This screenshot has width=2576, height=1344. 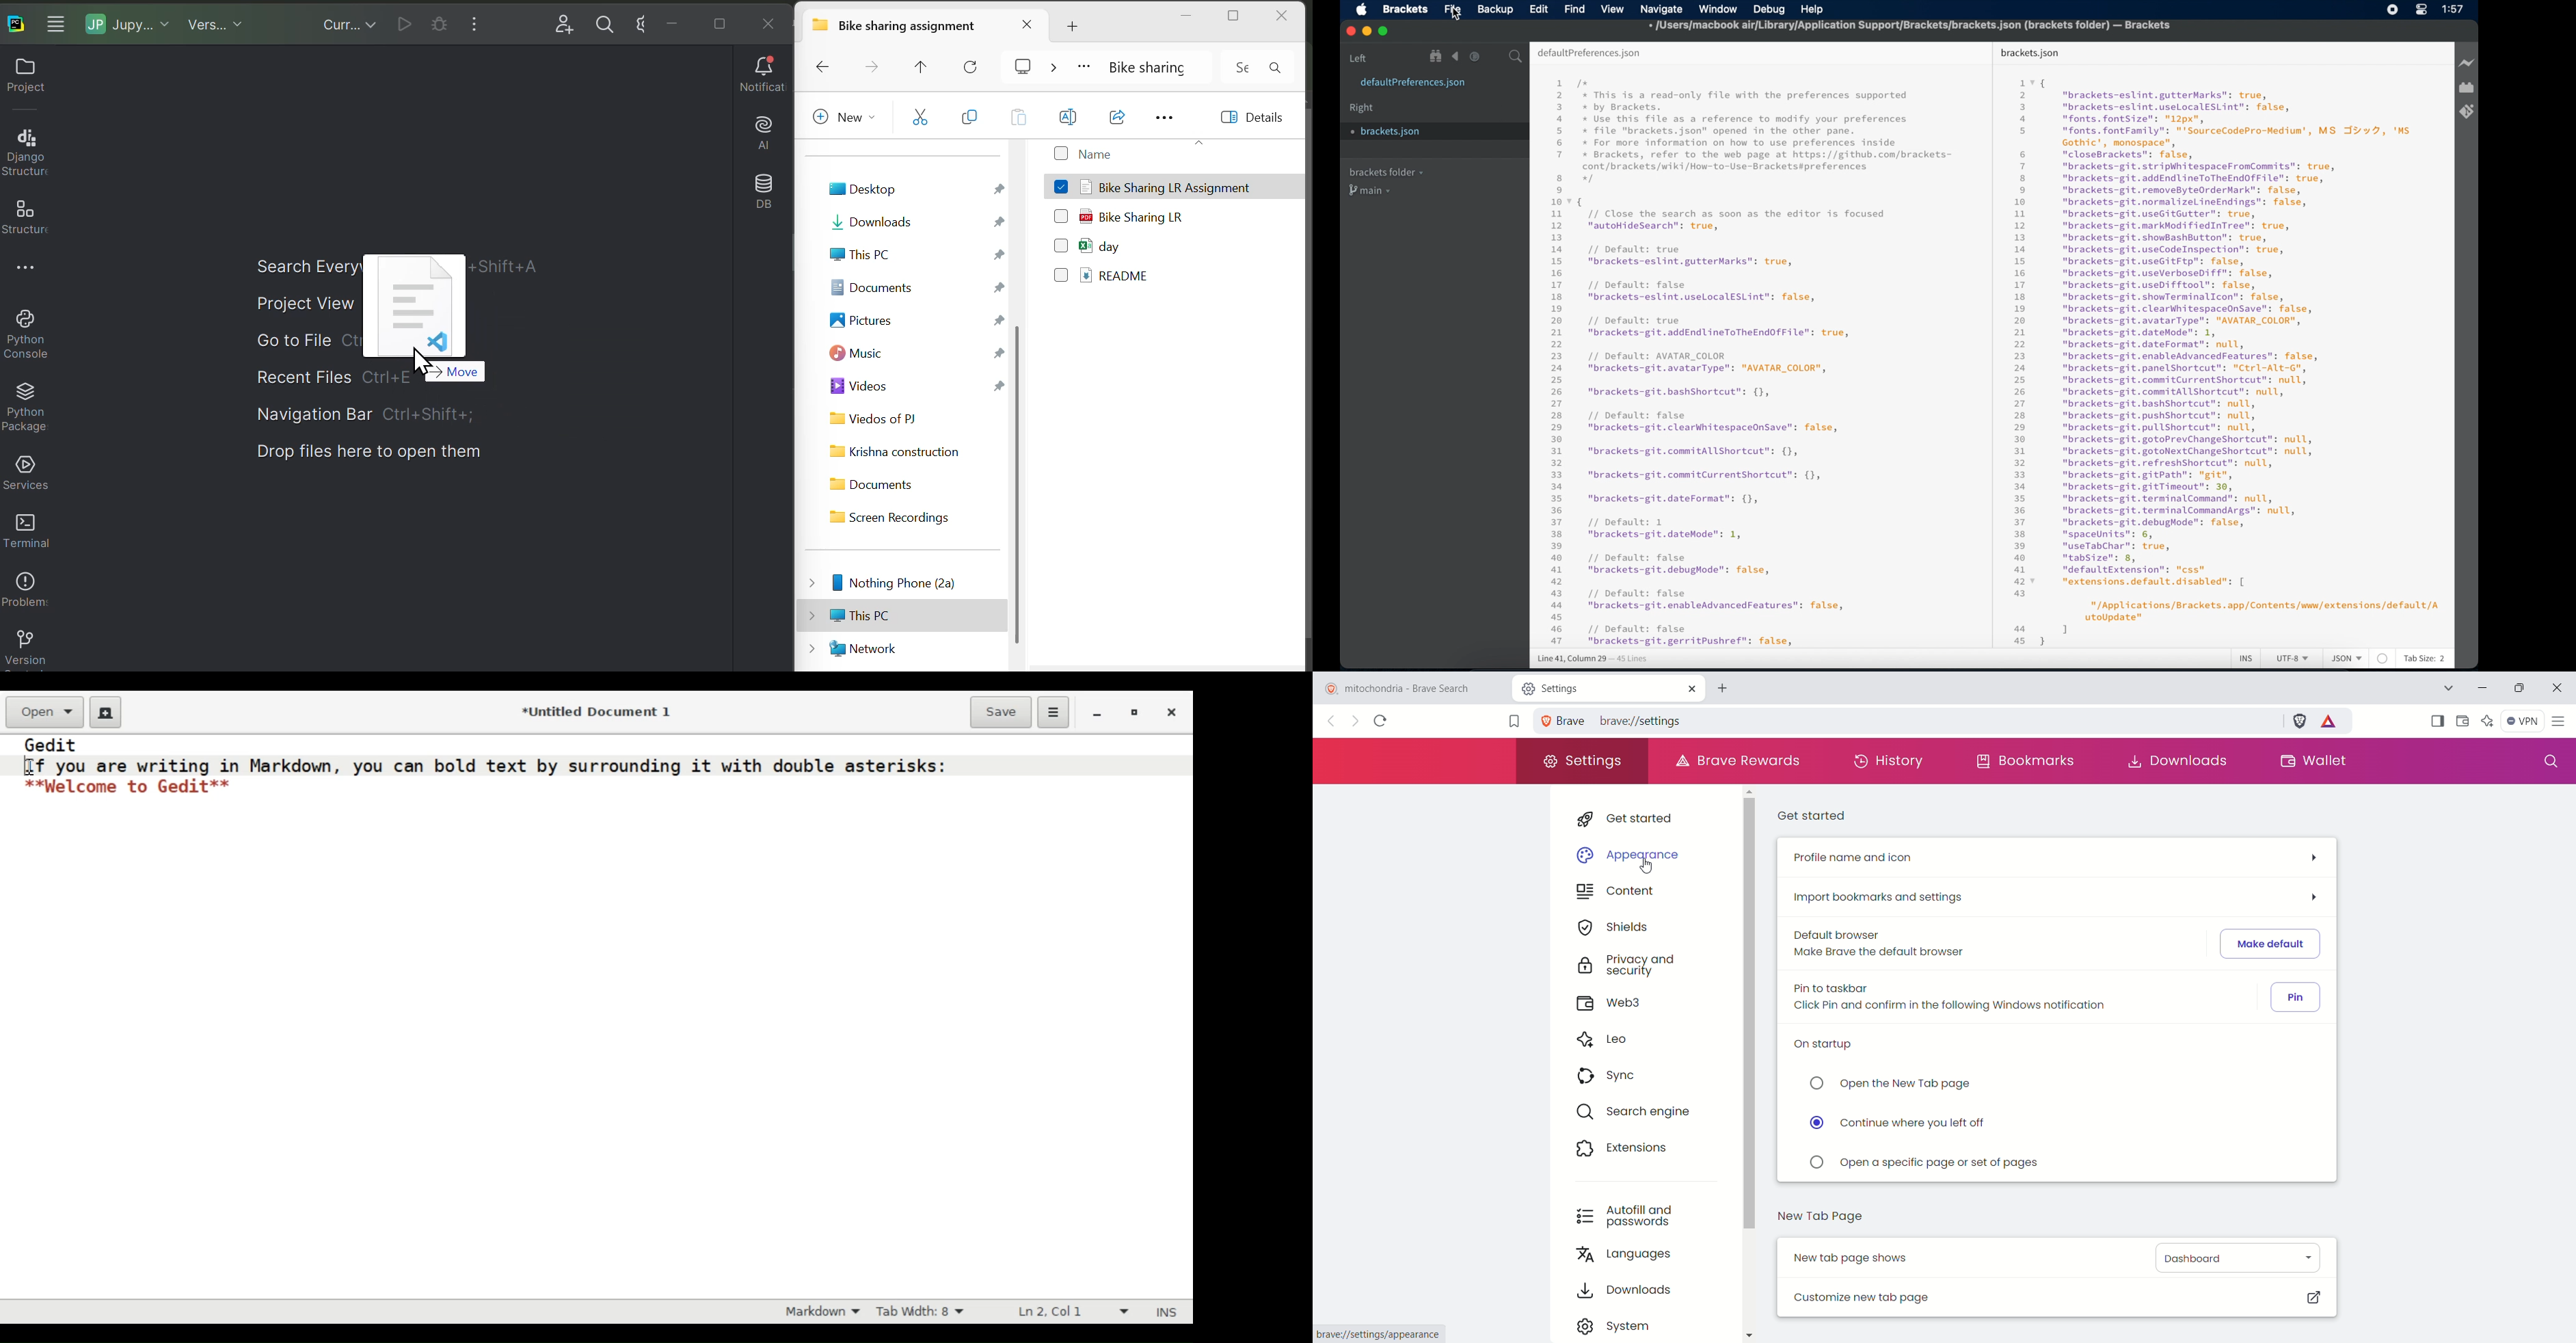 I want to click on Bike Sharing LR Assignment, so click(x=1175, y=183).